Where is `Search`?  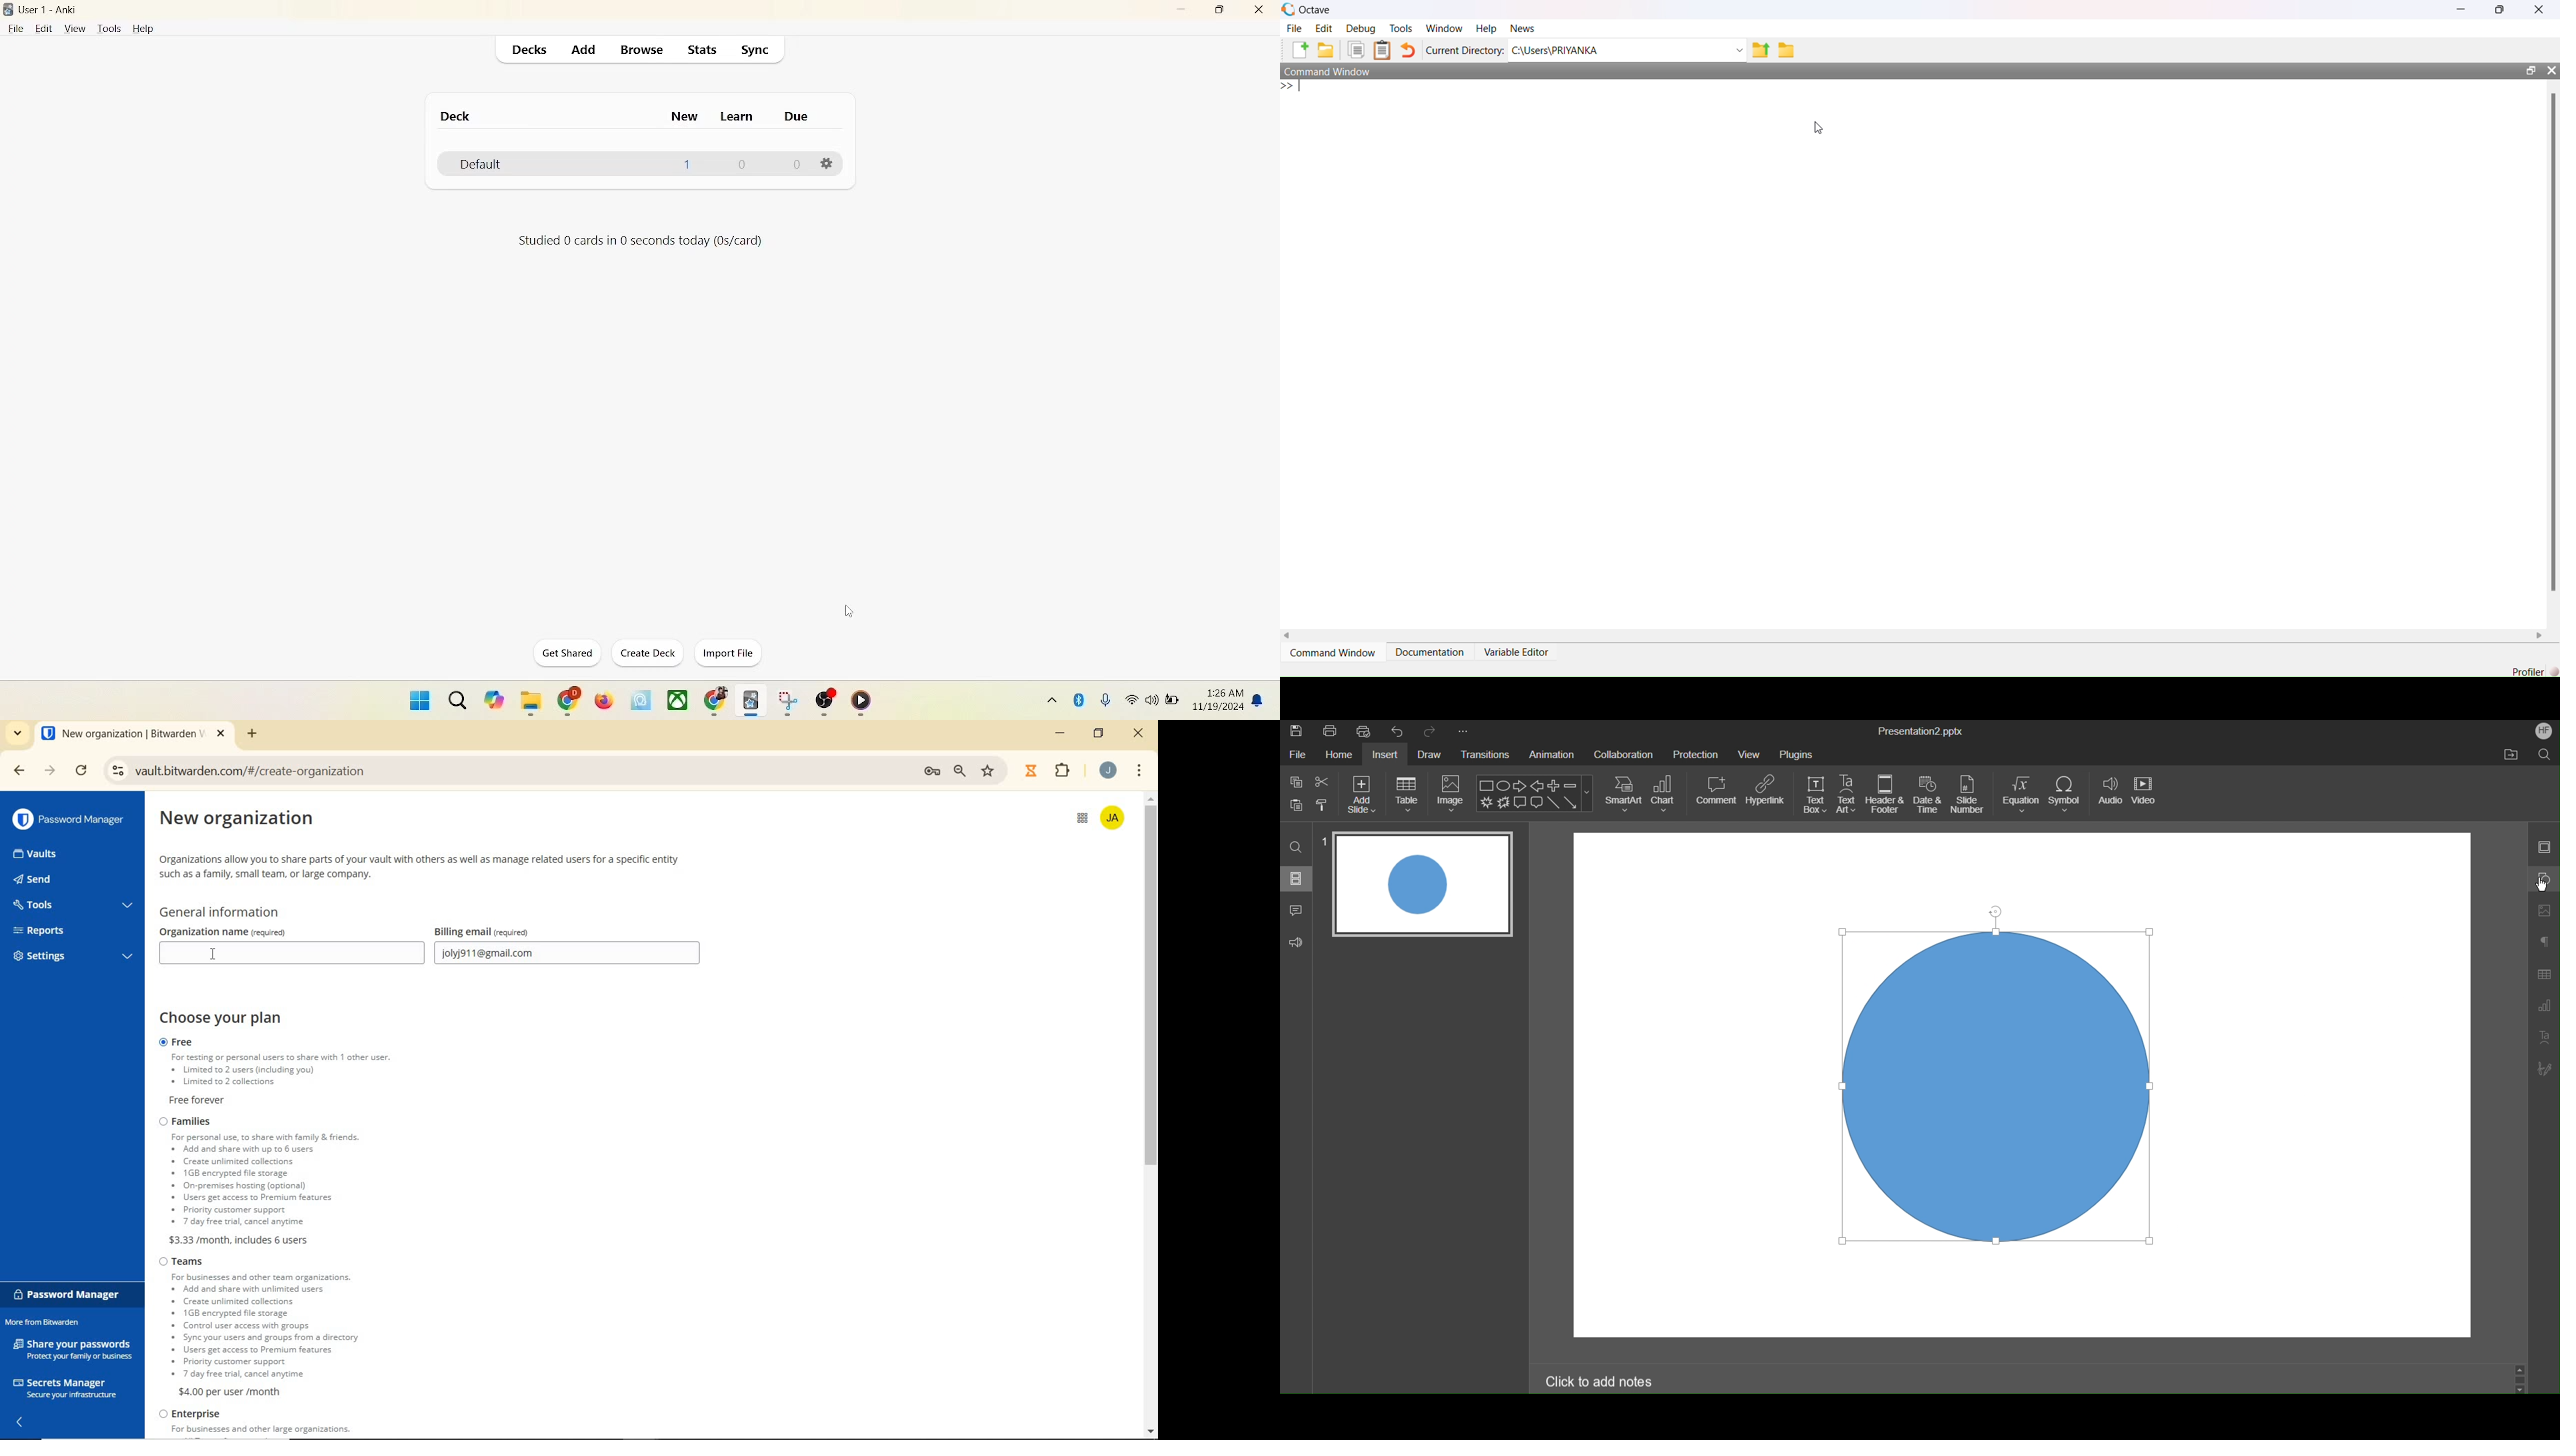
Search is located at coordinates (2545, 754).